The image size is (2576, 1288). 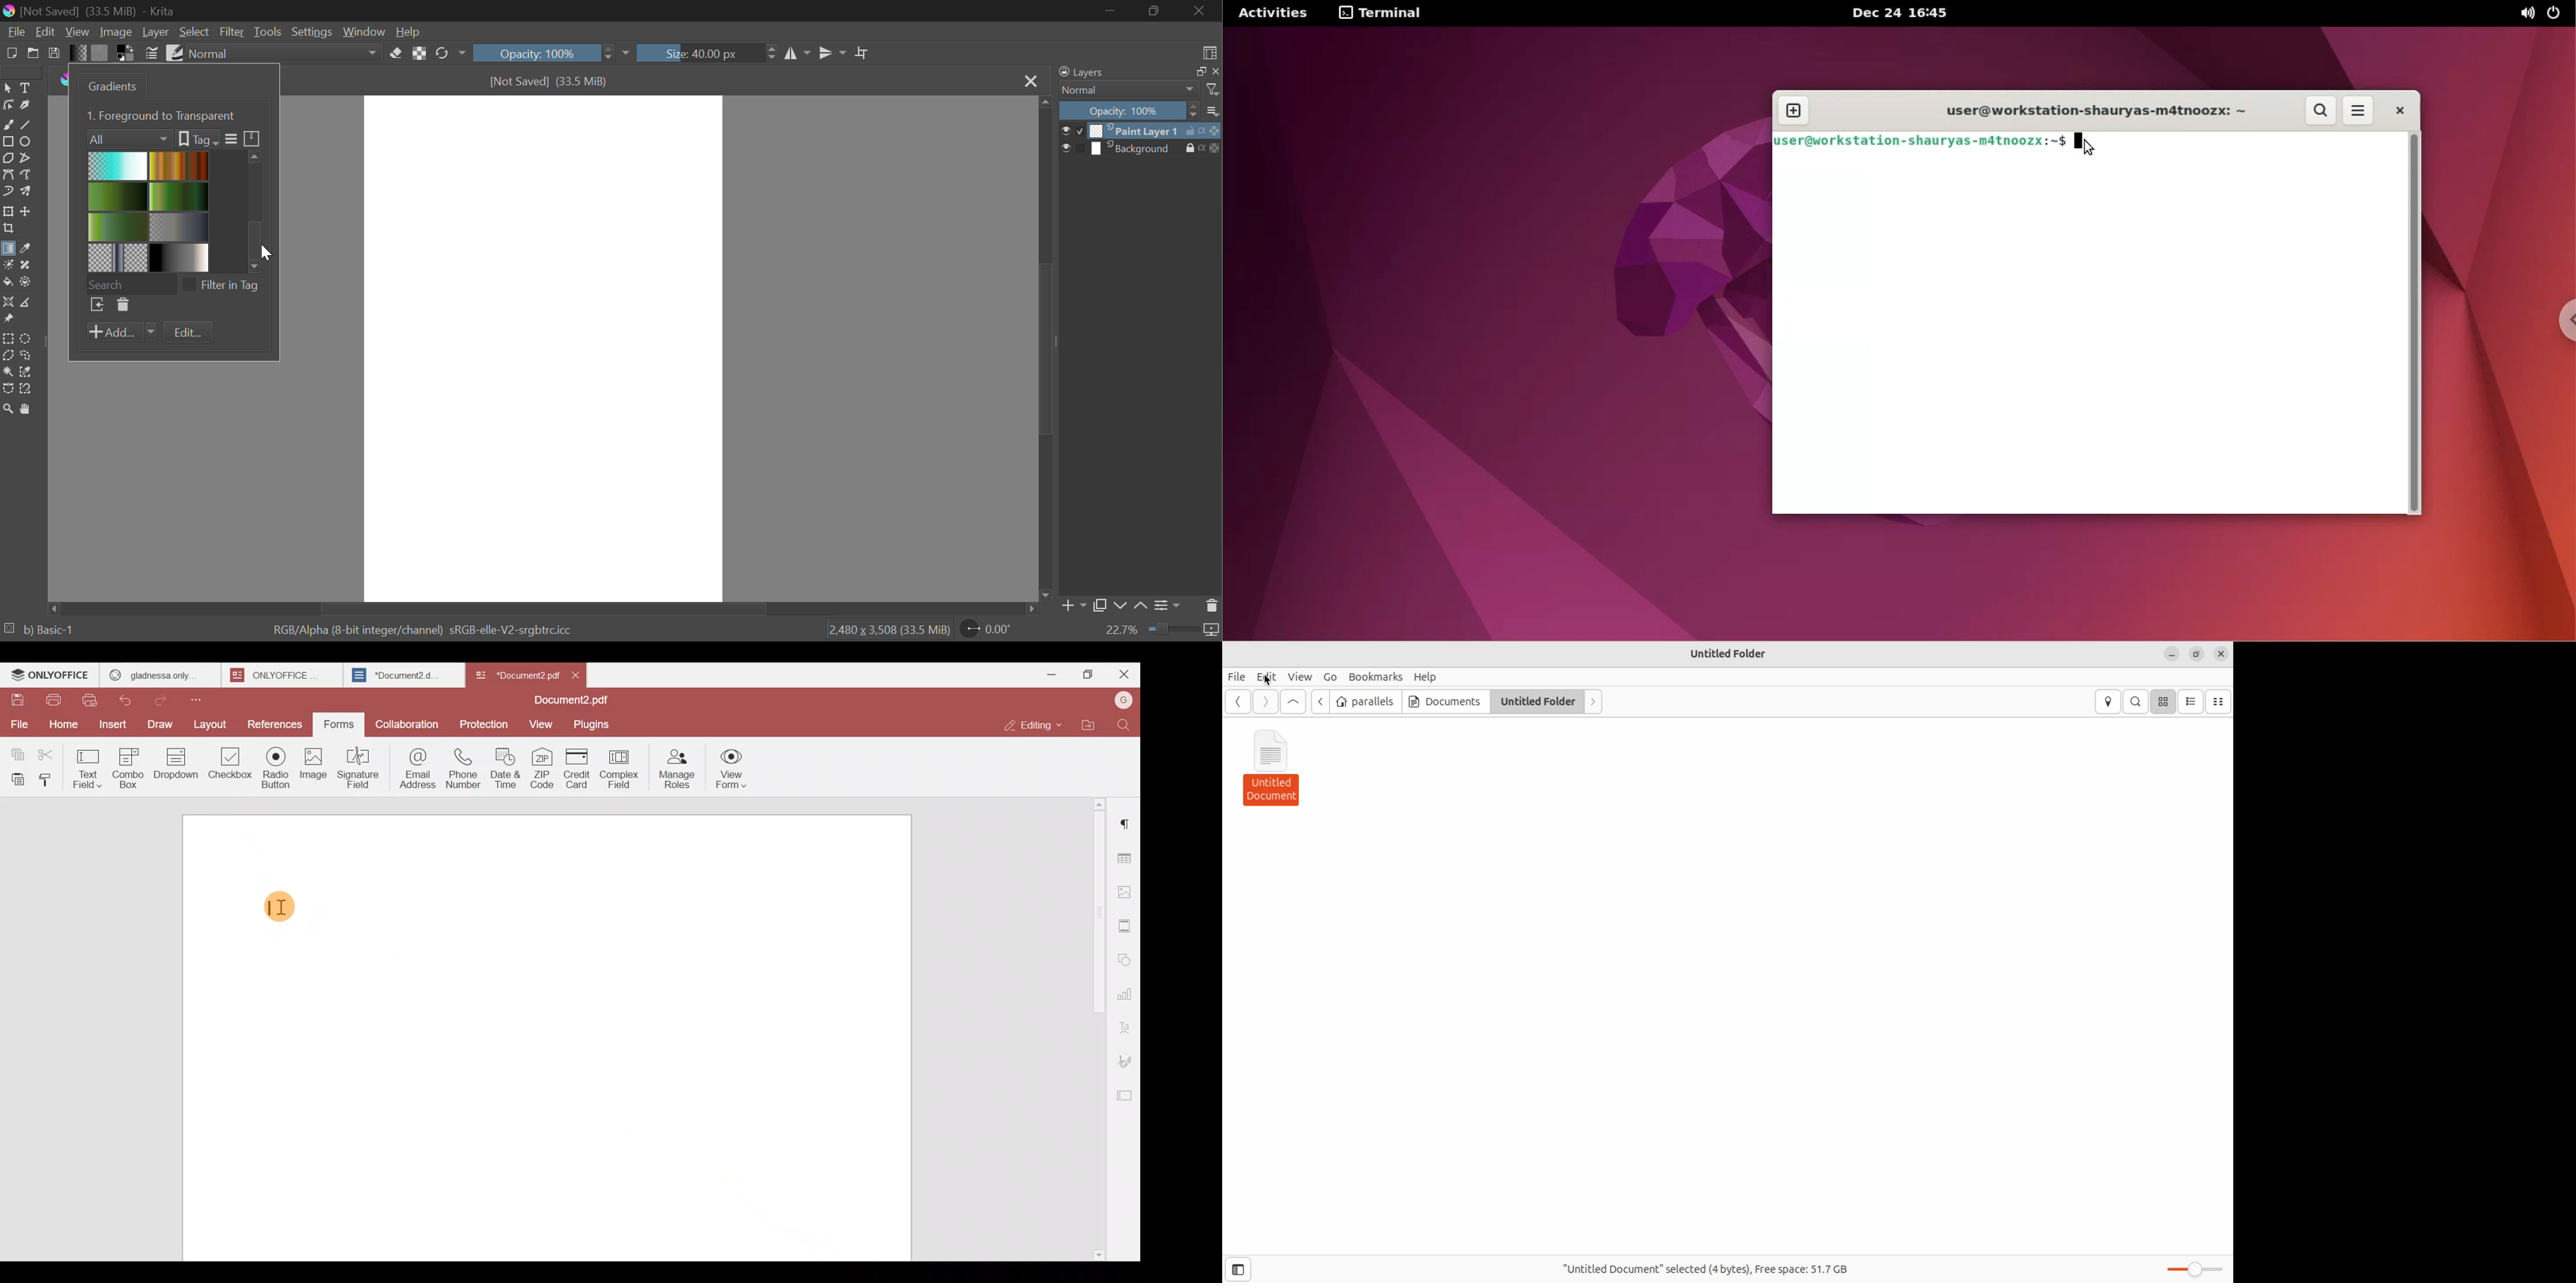 I want to click on Zoom, so click(x=8, y=409).